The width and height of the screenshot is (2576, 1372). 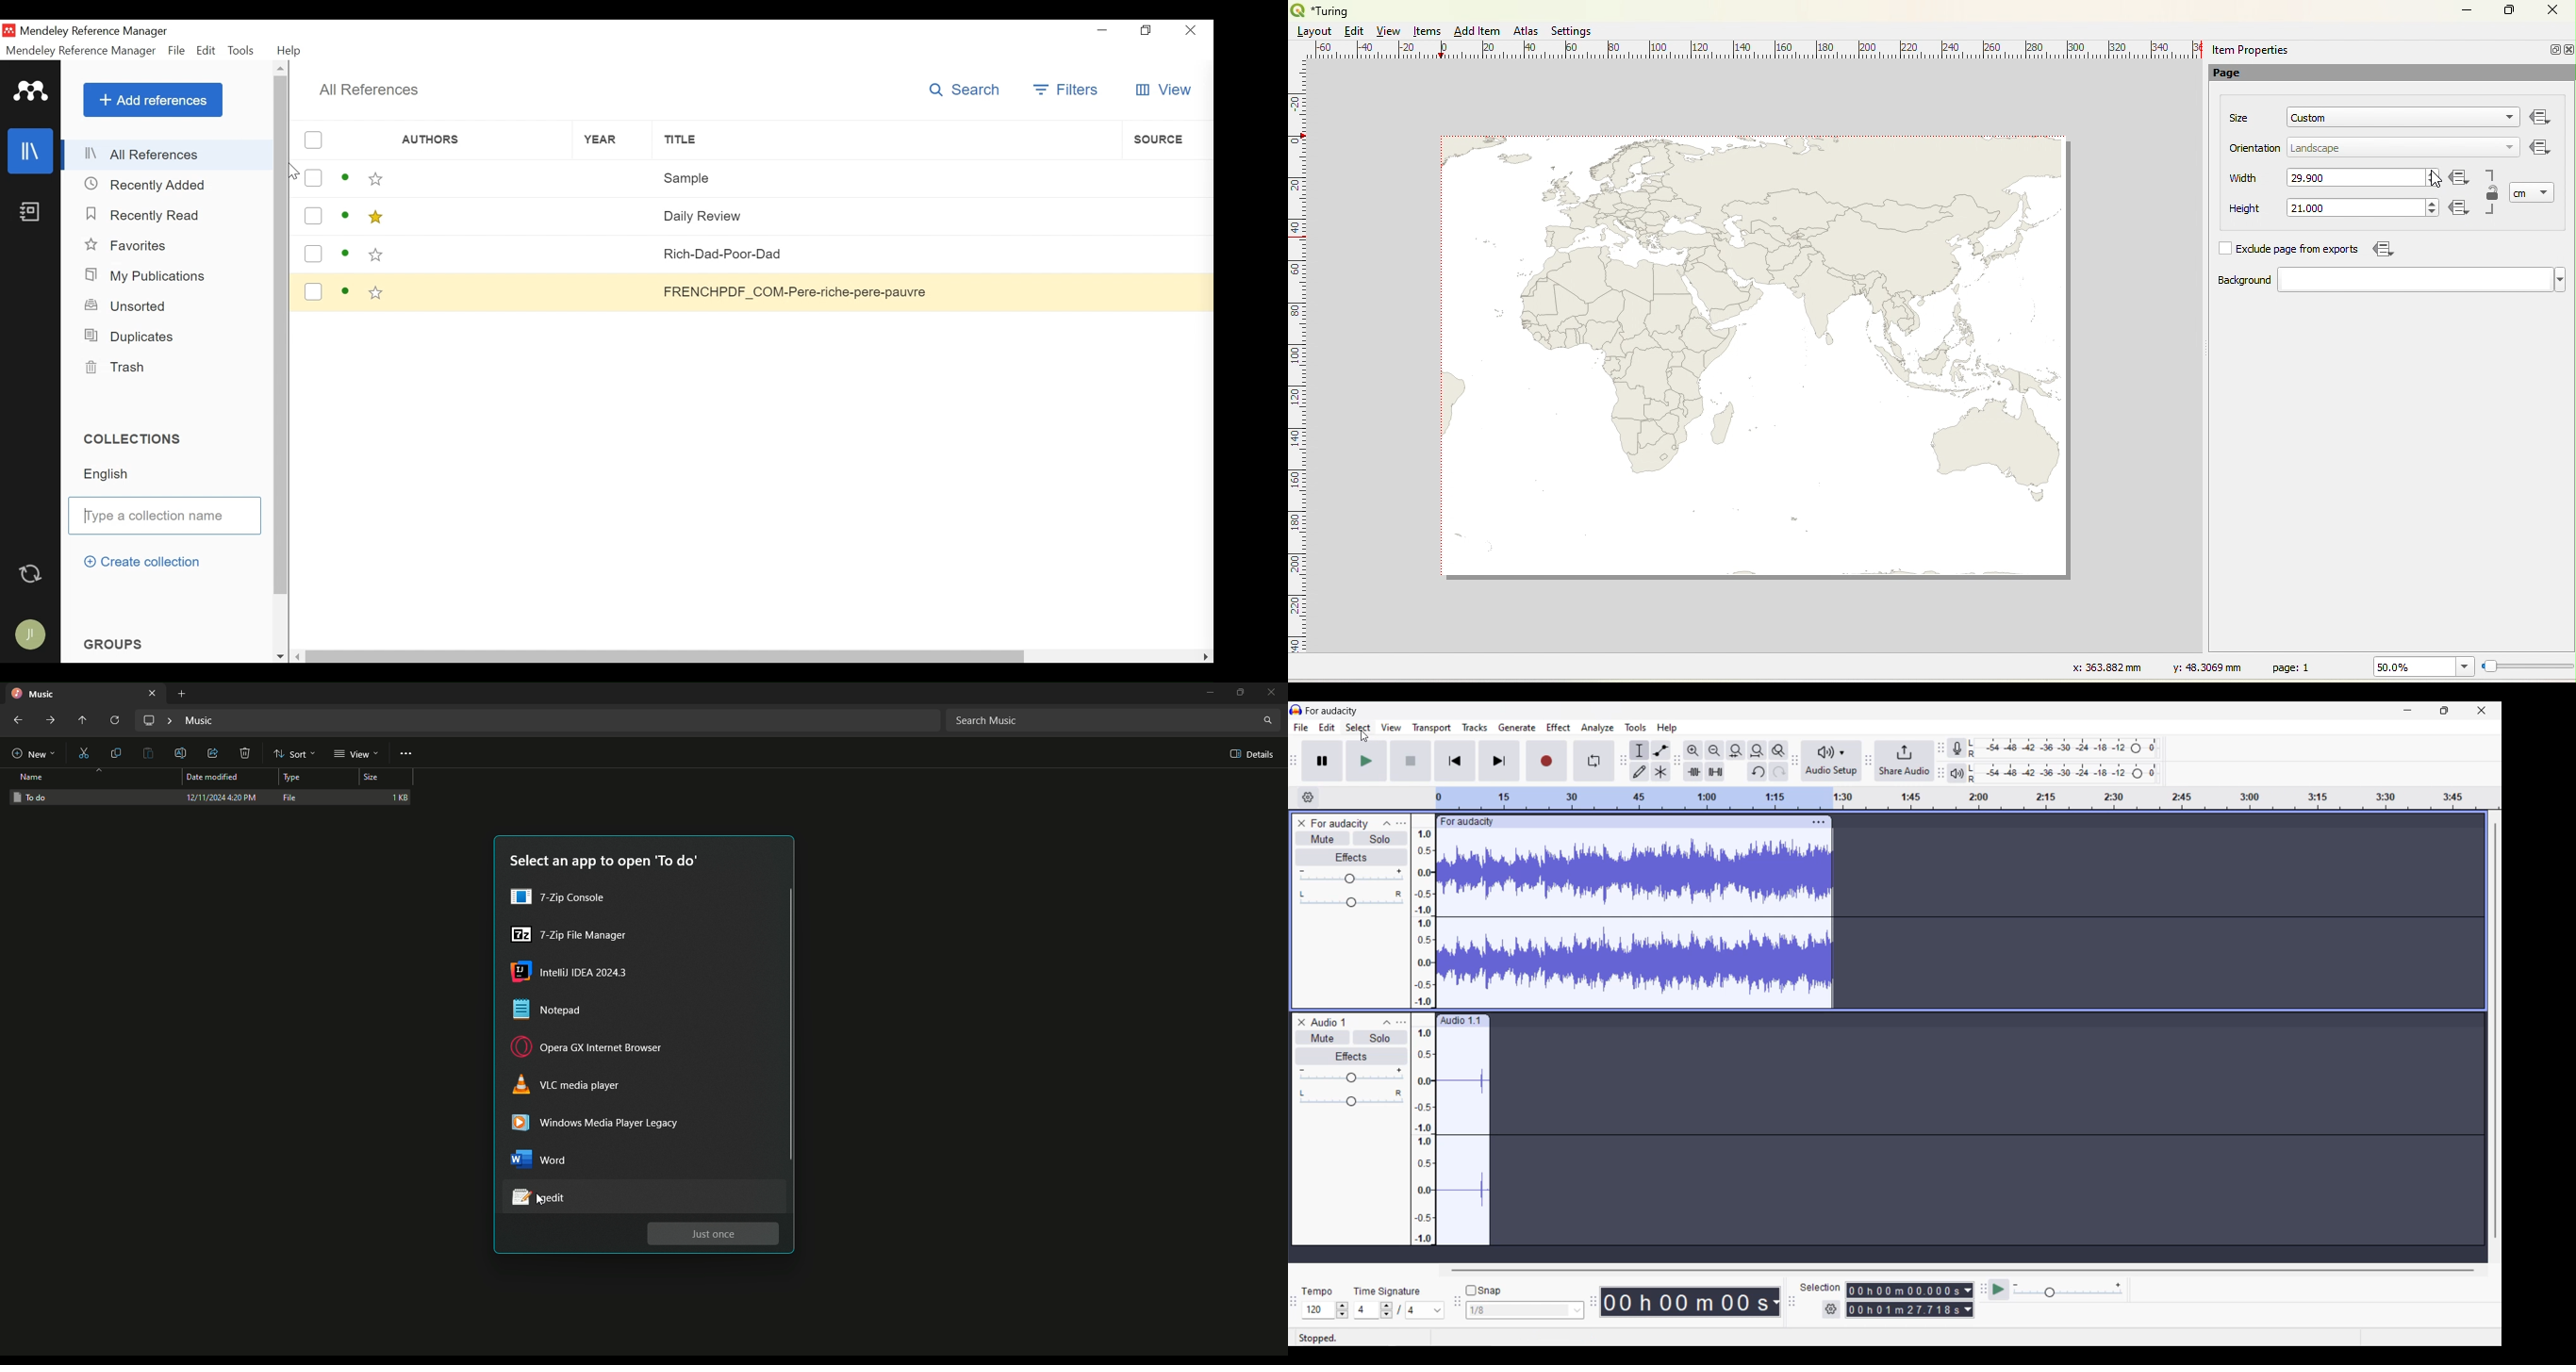 I want to click on Size, so click(x=2240, y=118).